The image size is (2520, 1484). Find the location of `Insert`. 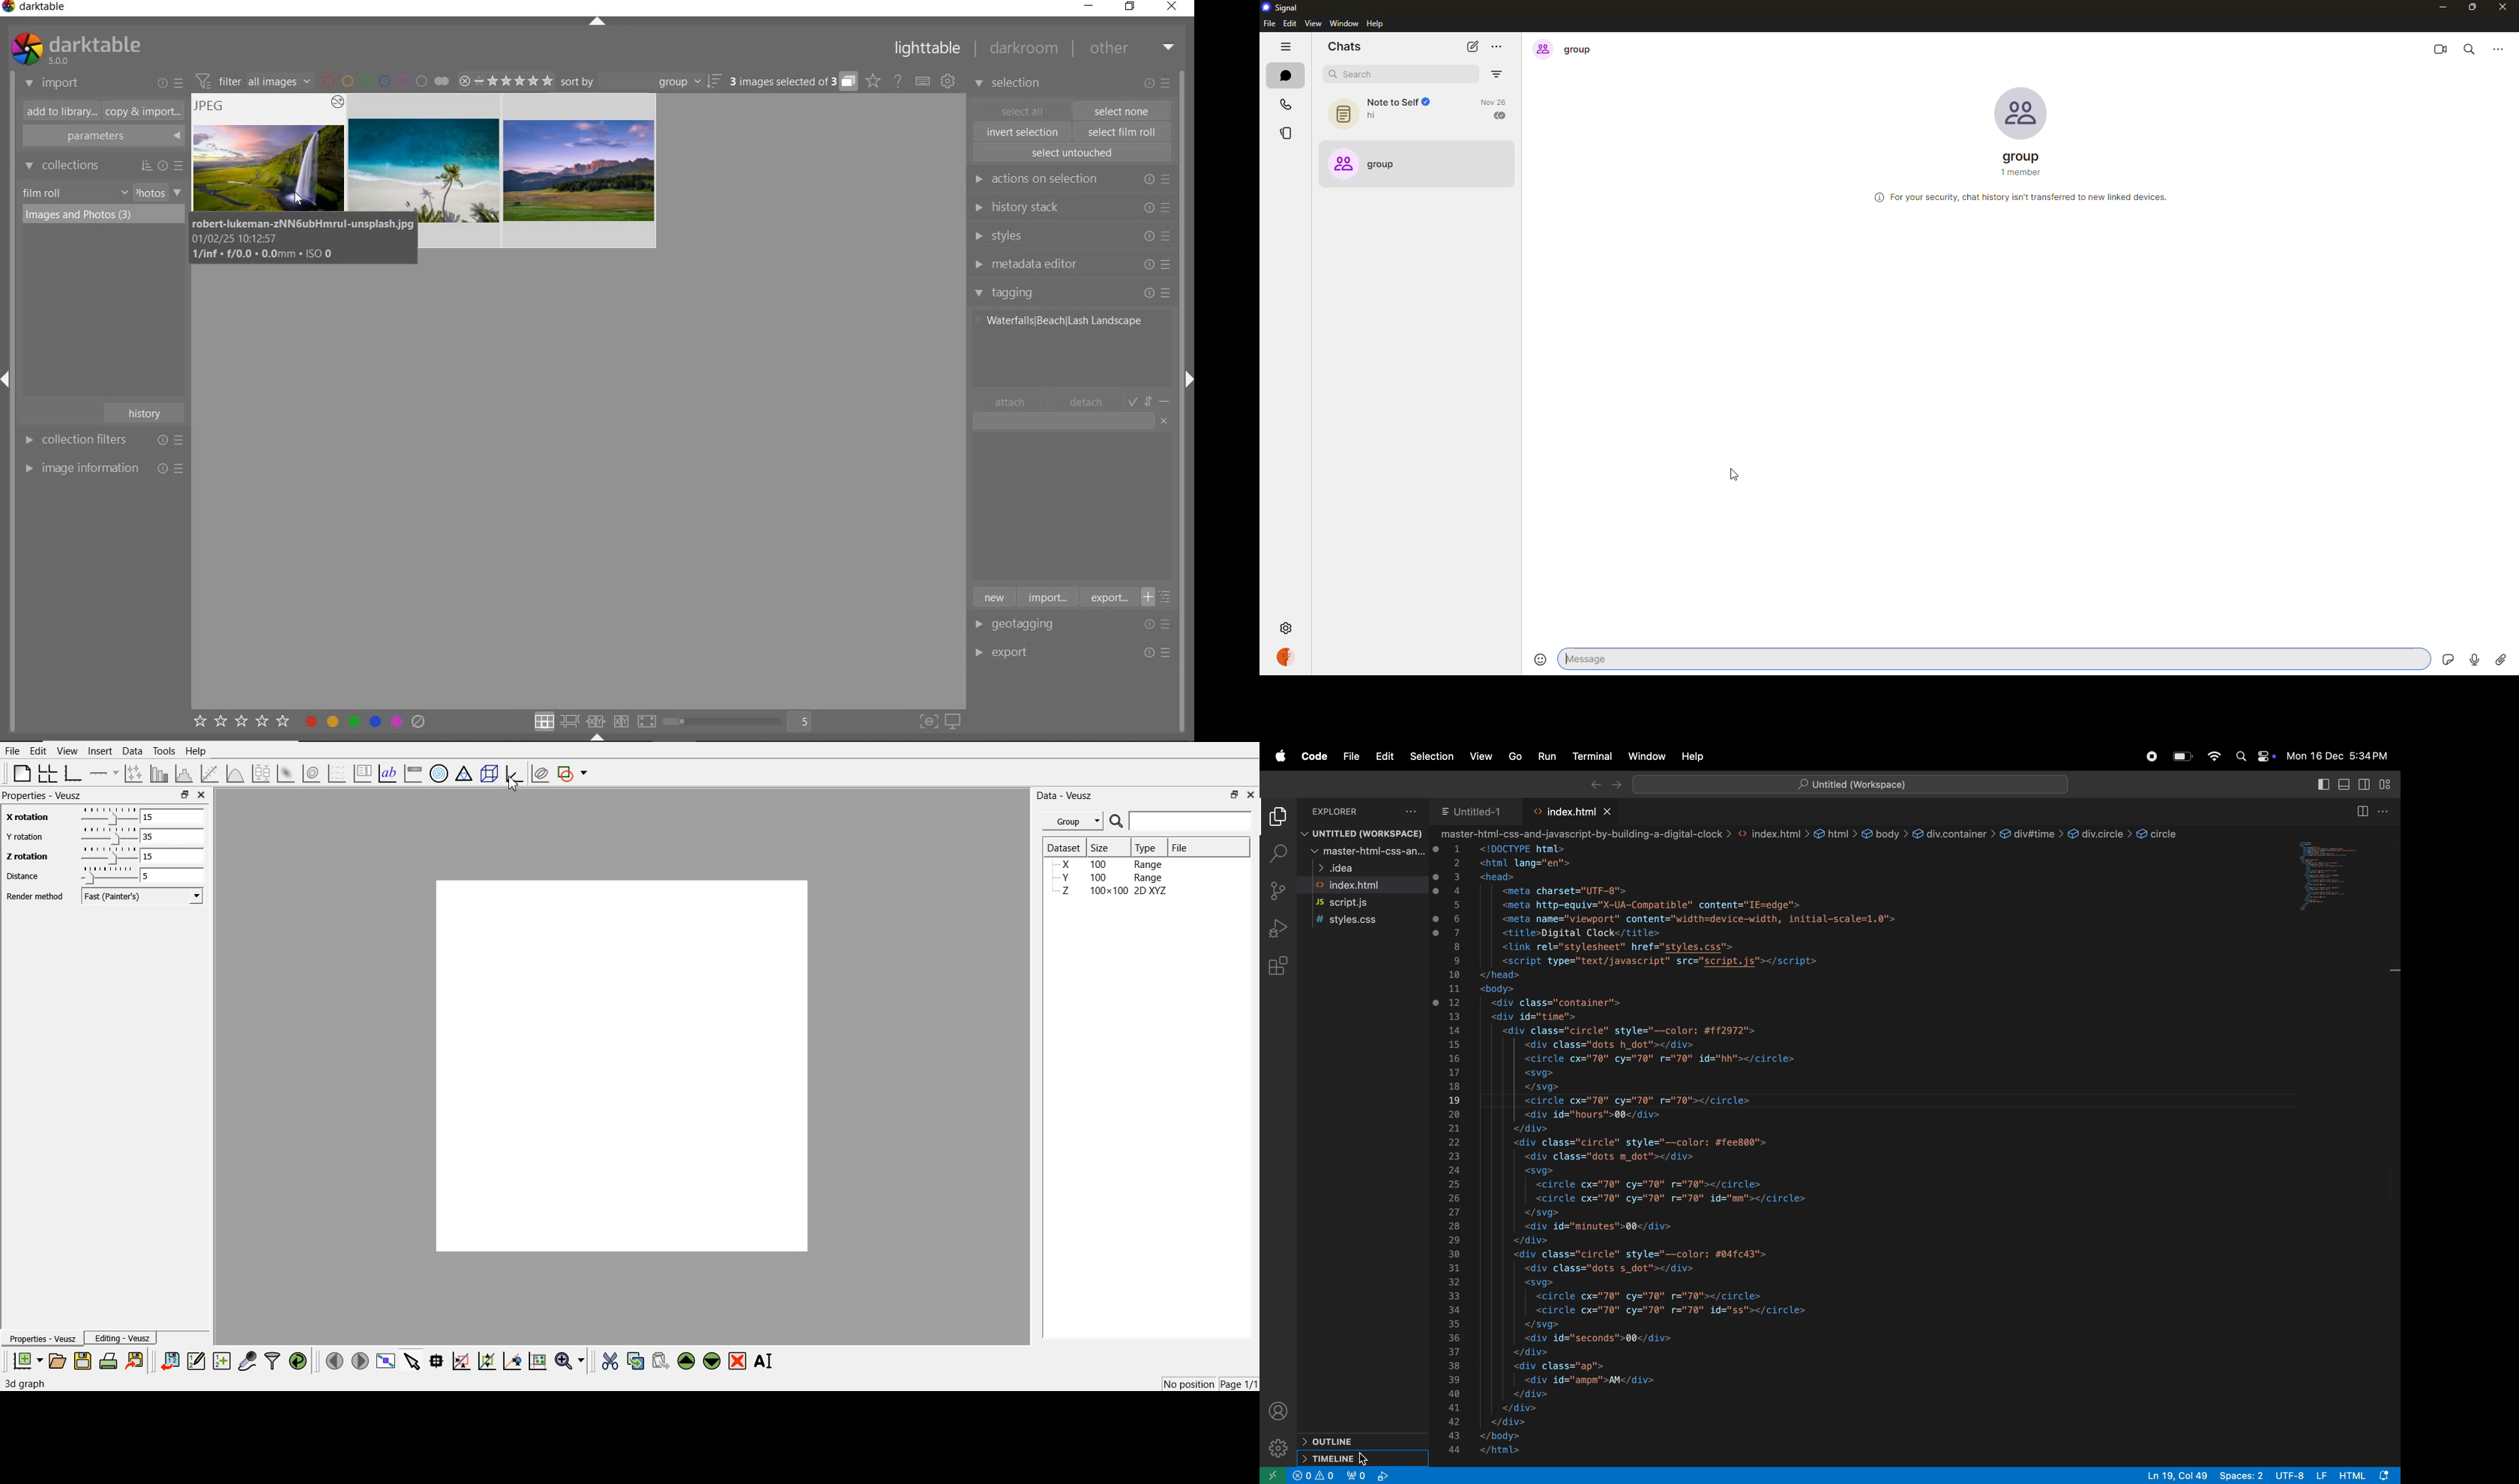

Insert is located at coordinates (100, 751).